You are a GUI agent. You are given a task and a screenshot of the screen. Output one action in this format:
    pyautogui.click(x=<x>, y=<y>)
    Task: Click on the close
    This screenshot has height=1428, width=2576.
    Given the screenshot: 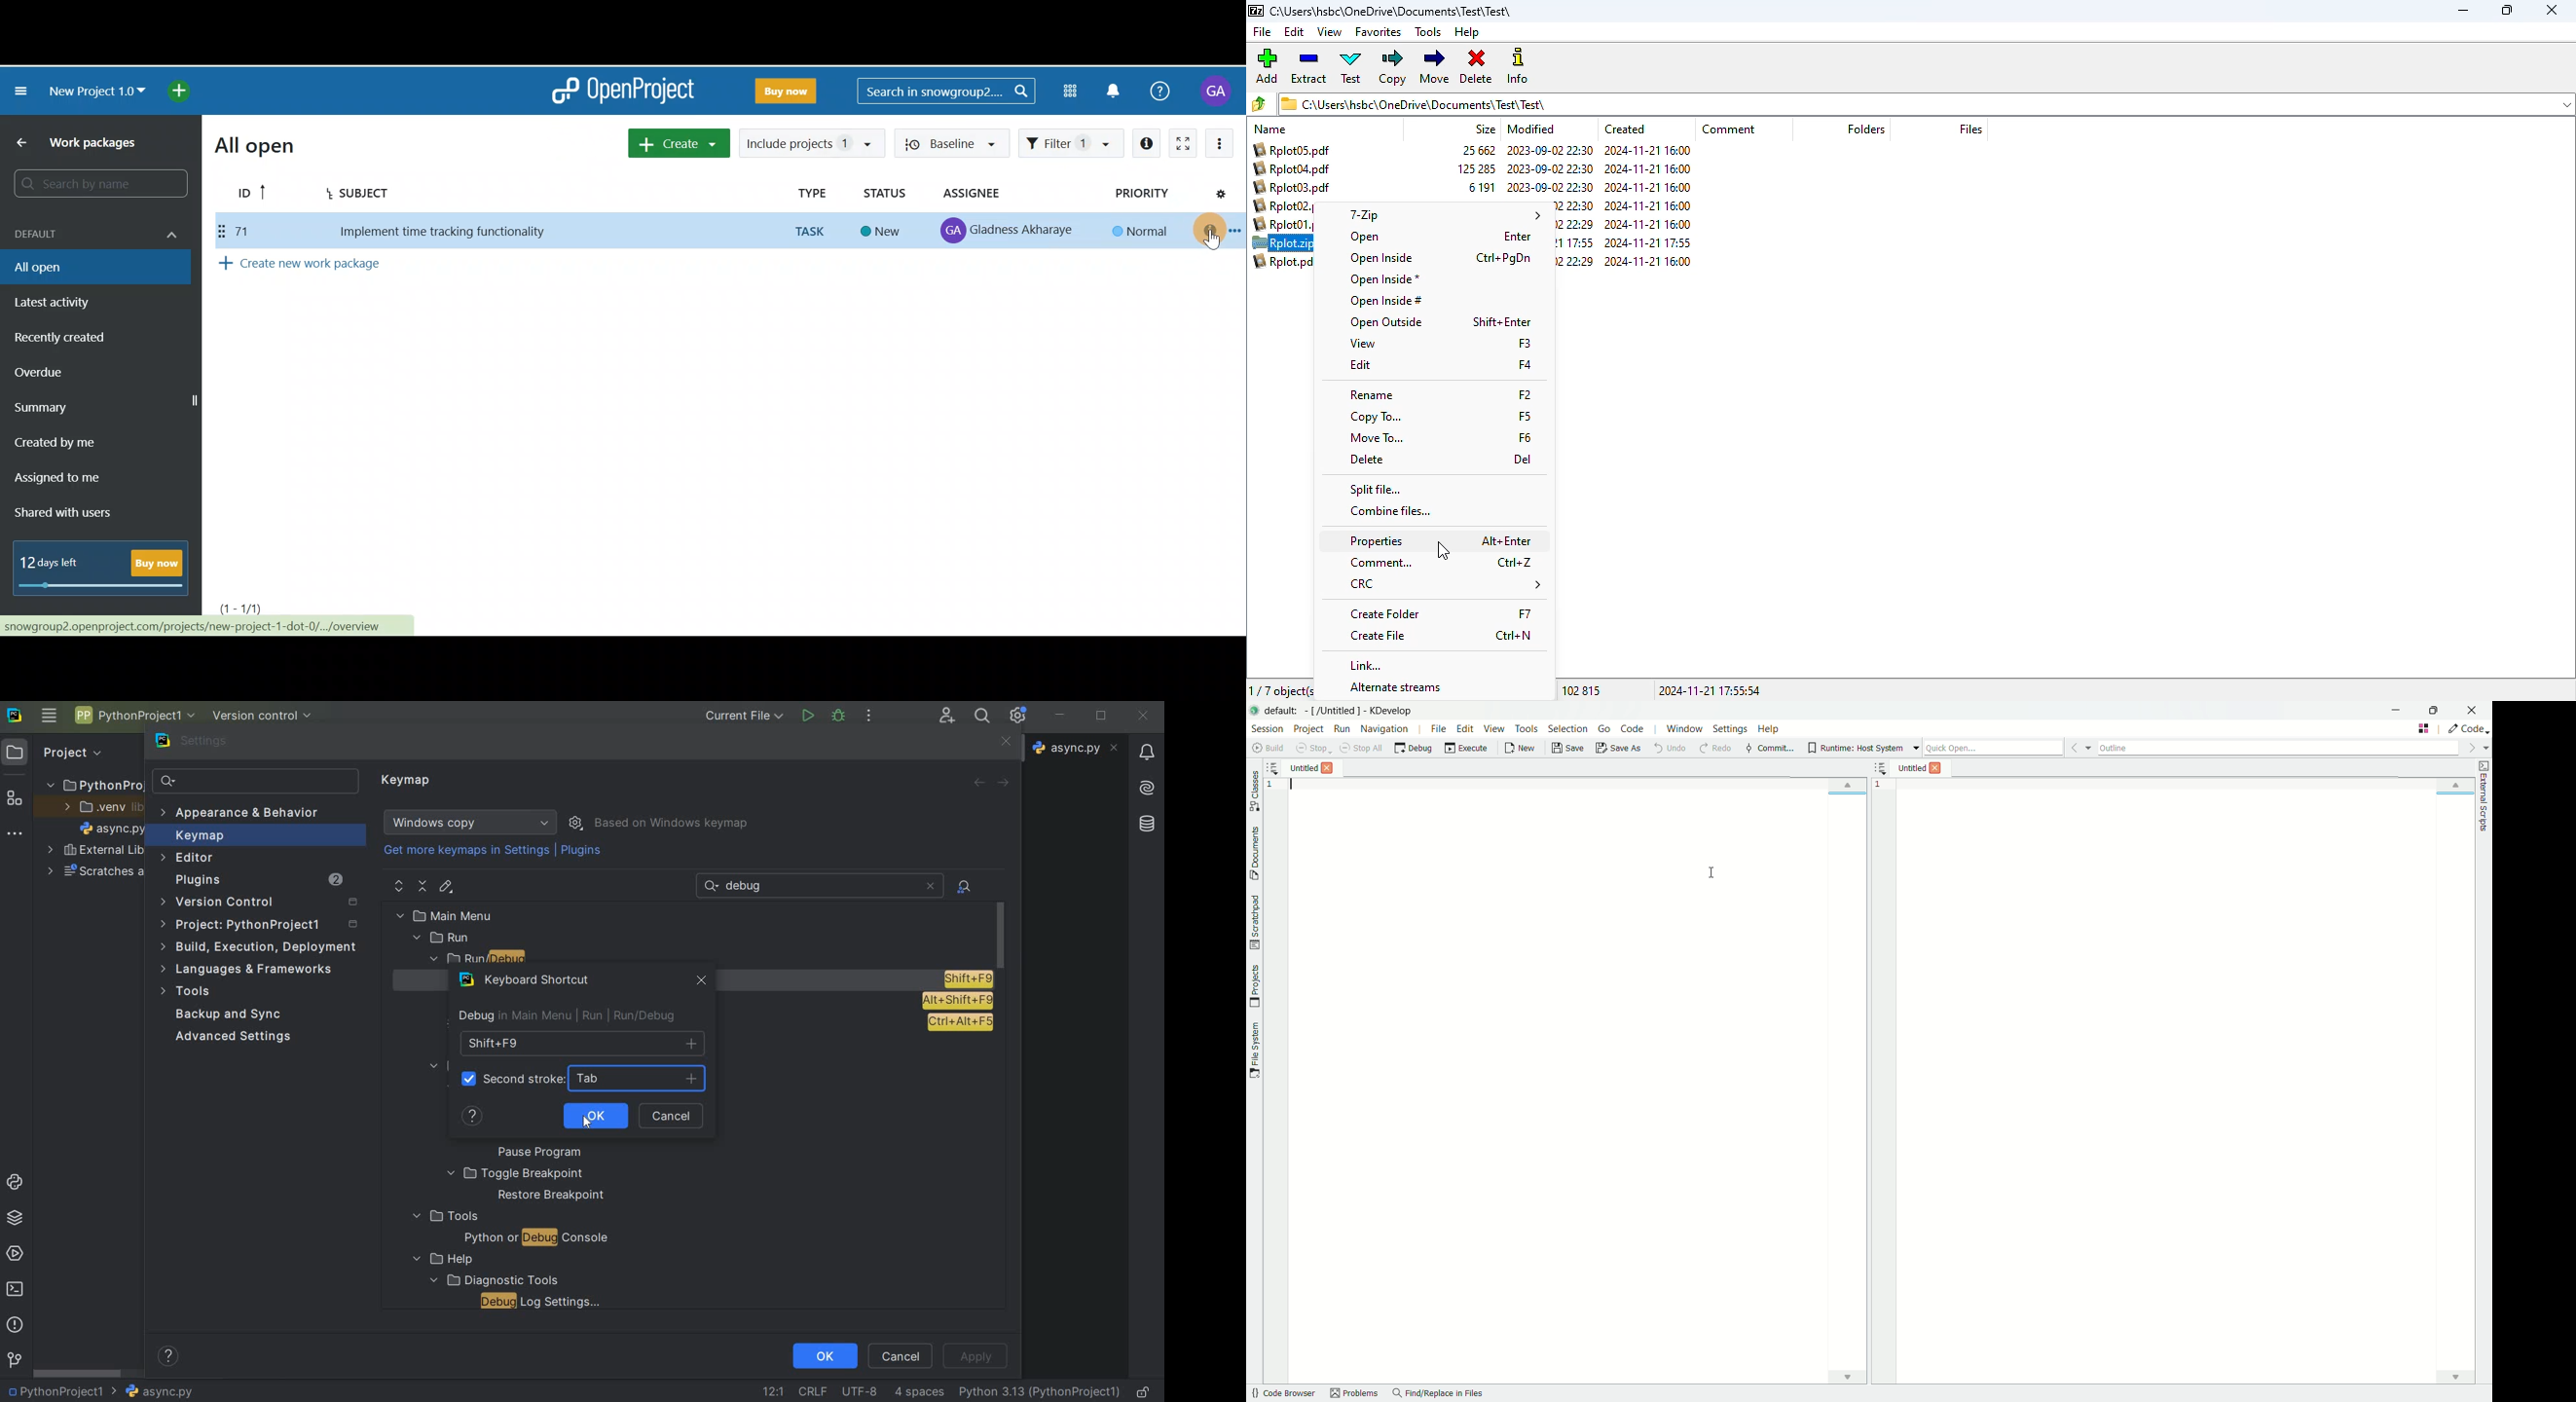 What is the action you would take?
    pyautogui.click(x=1144, y=716)
    